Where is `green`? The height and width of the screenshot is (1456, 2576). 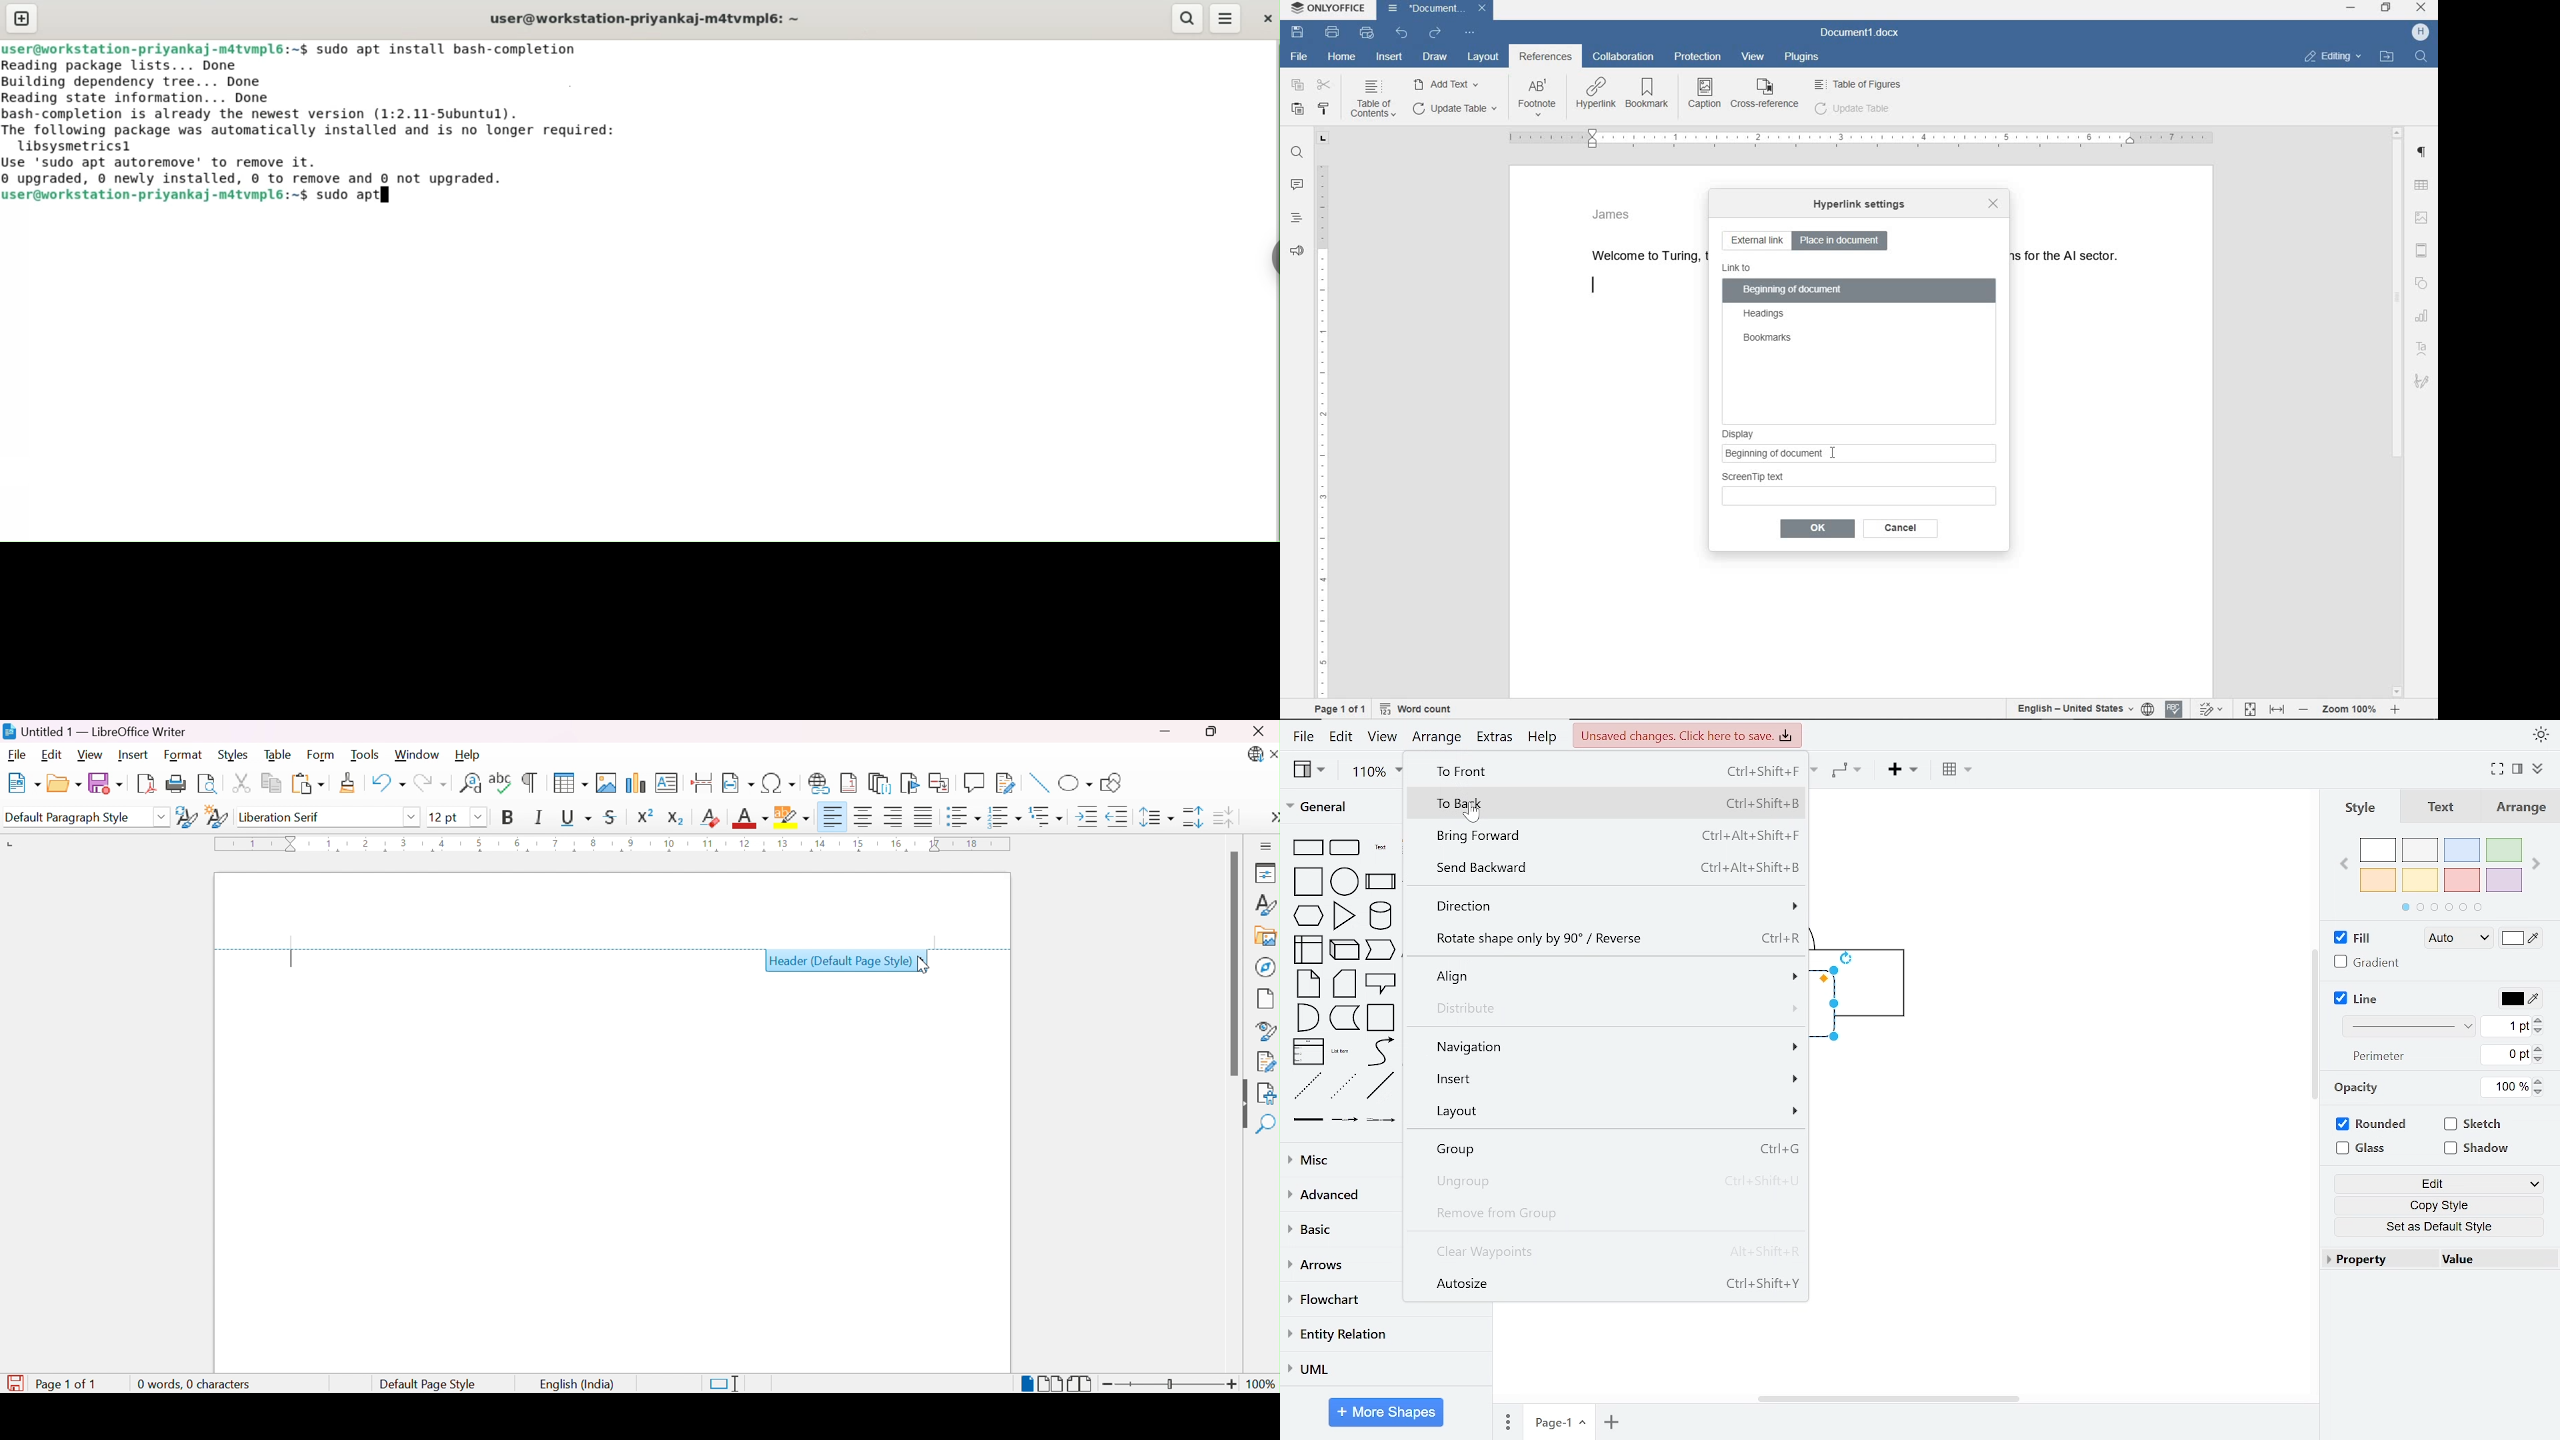
green is located at coordinates (2506, 850).